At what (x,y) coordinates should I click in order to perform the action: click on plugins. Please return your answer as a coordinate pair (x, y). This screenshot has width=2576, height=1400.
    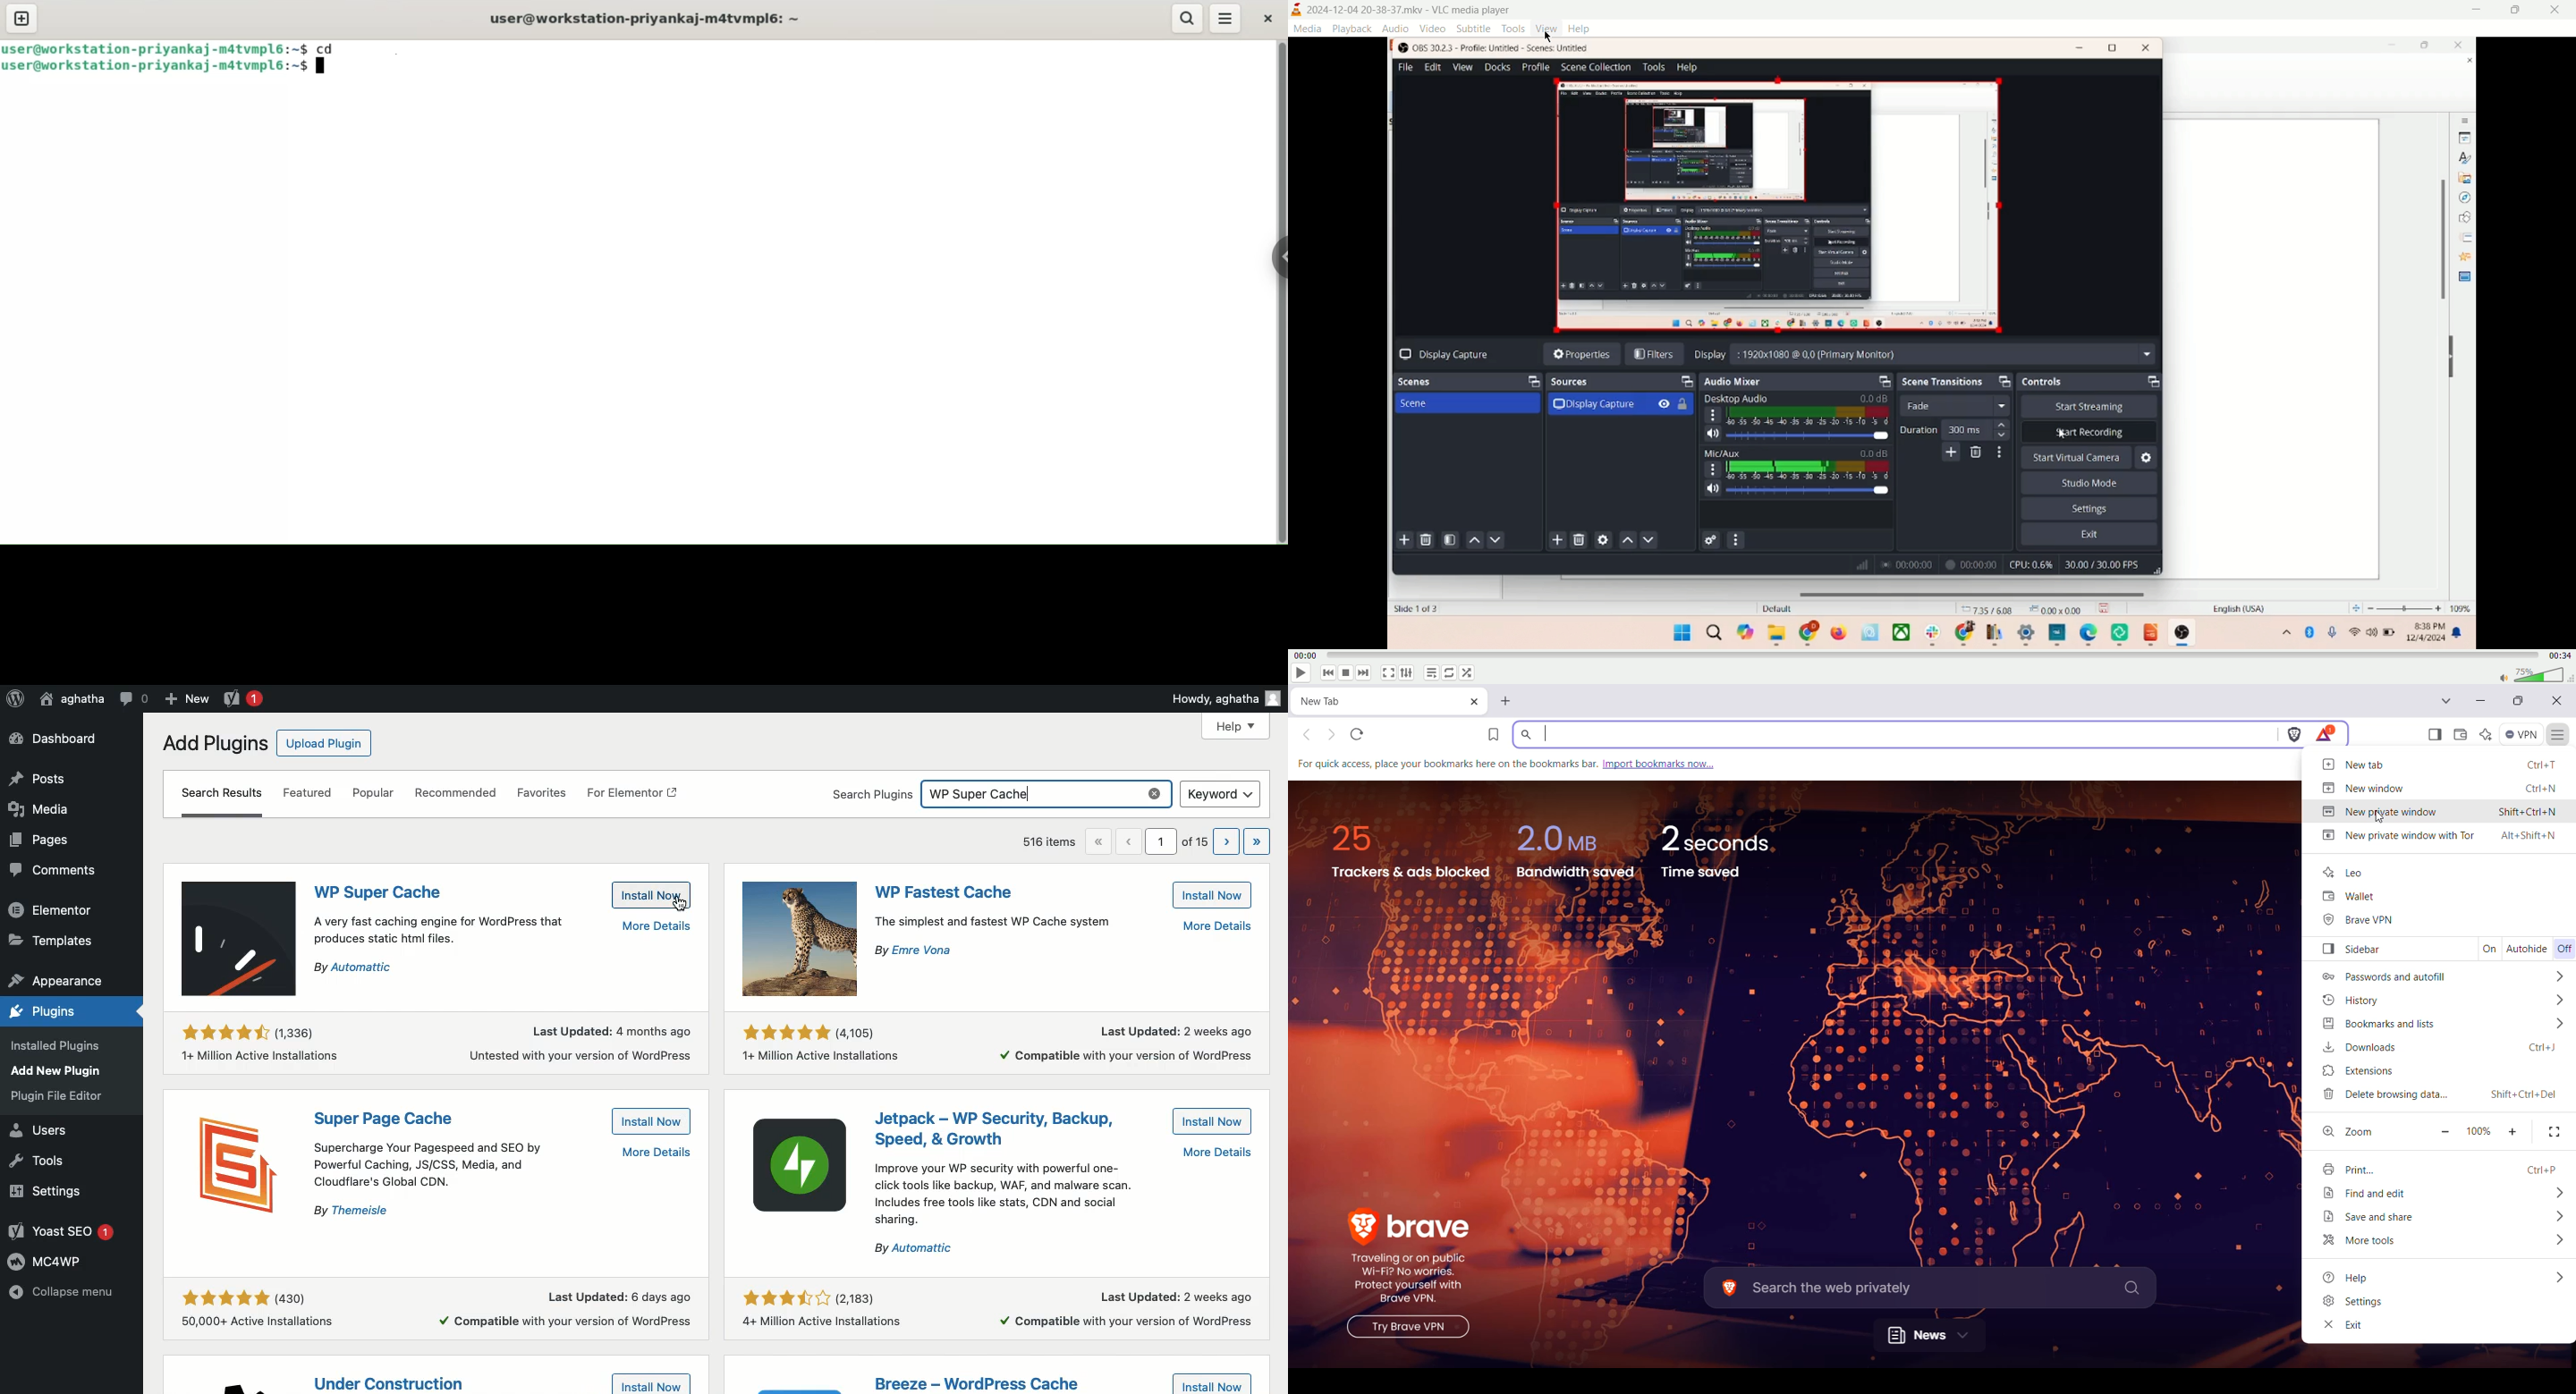
    Looking at the image, I should click on (61, 1010).